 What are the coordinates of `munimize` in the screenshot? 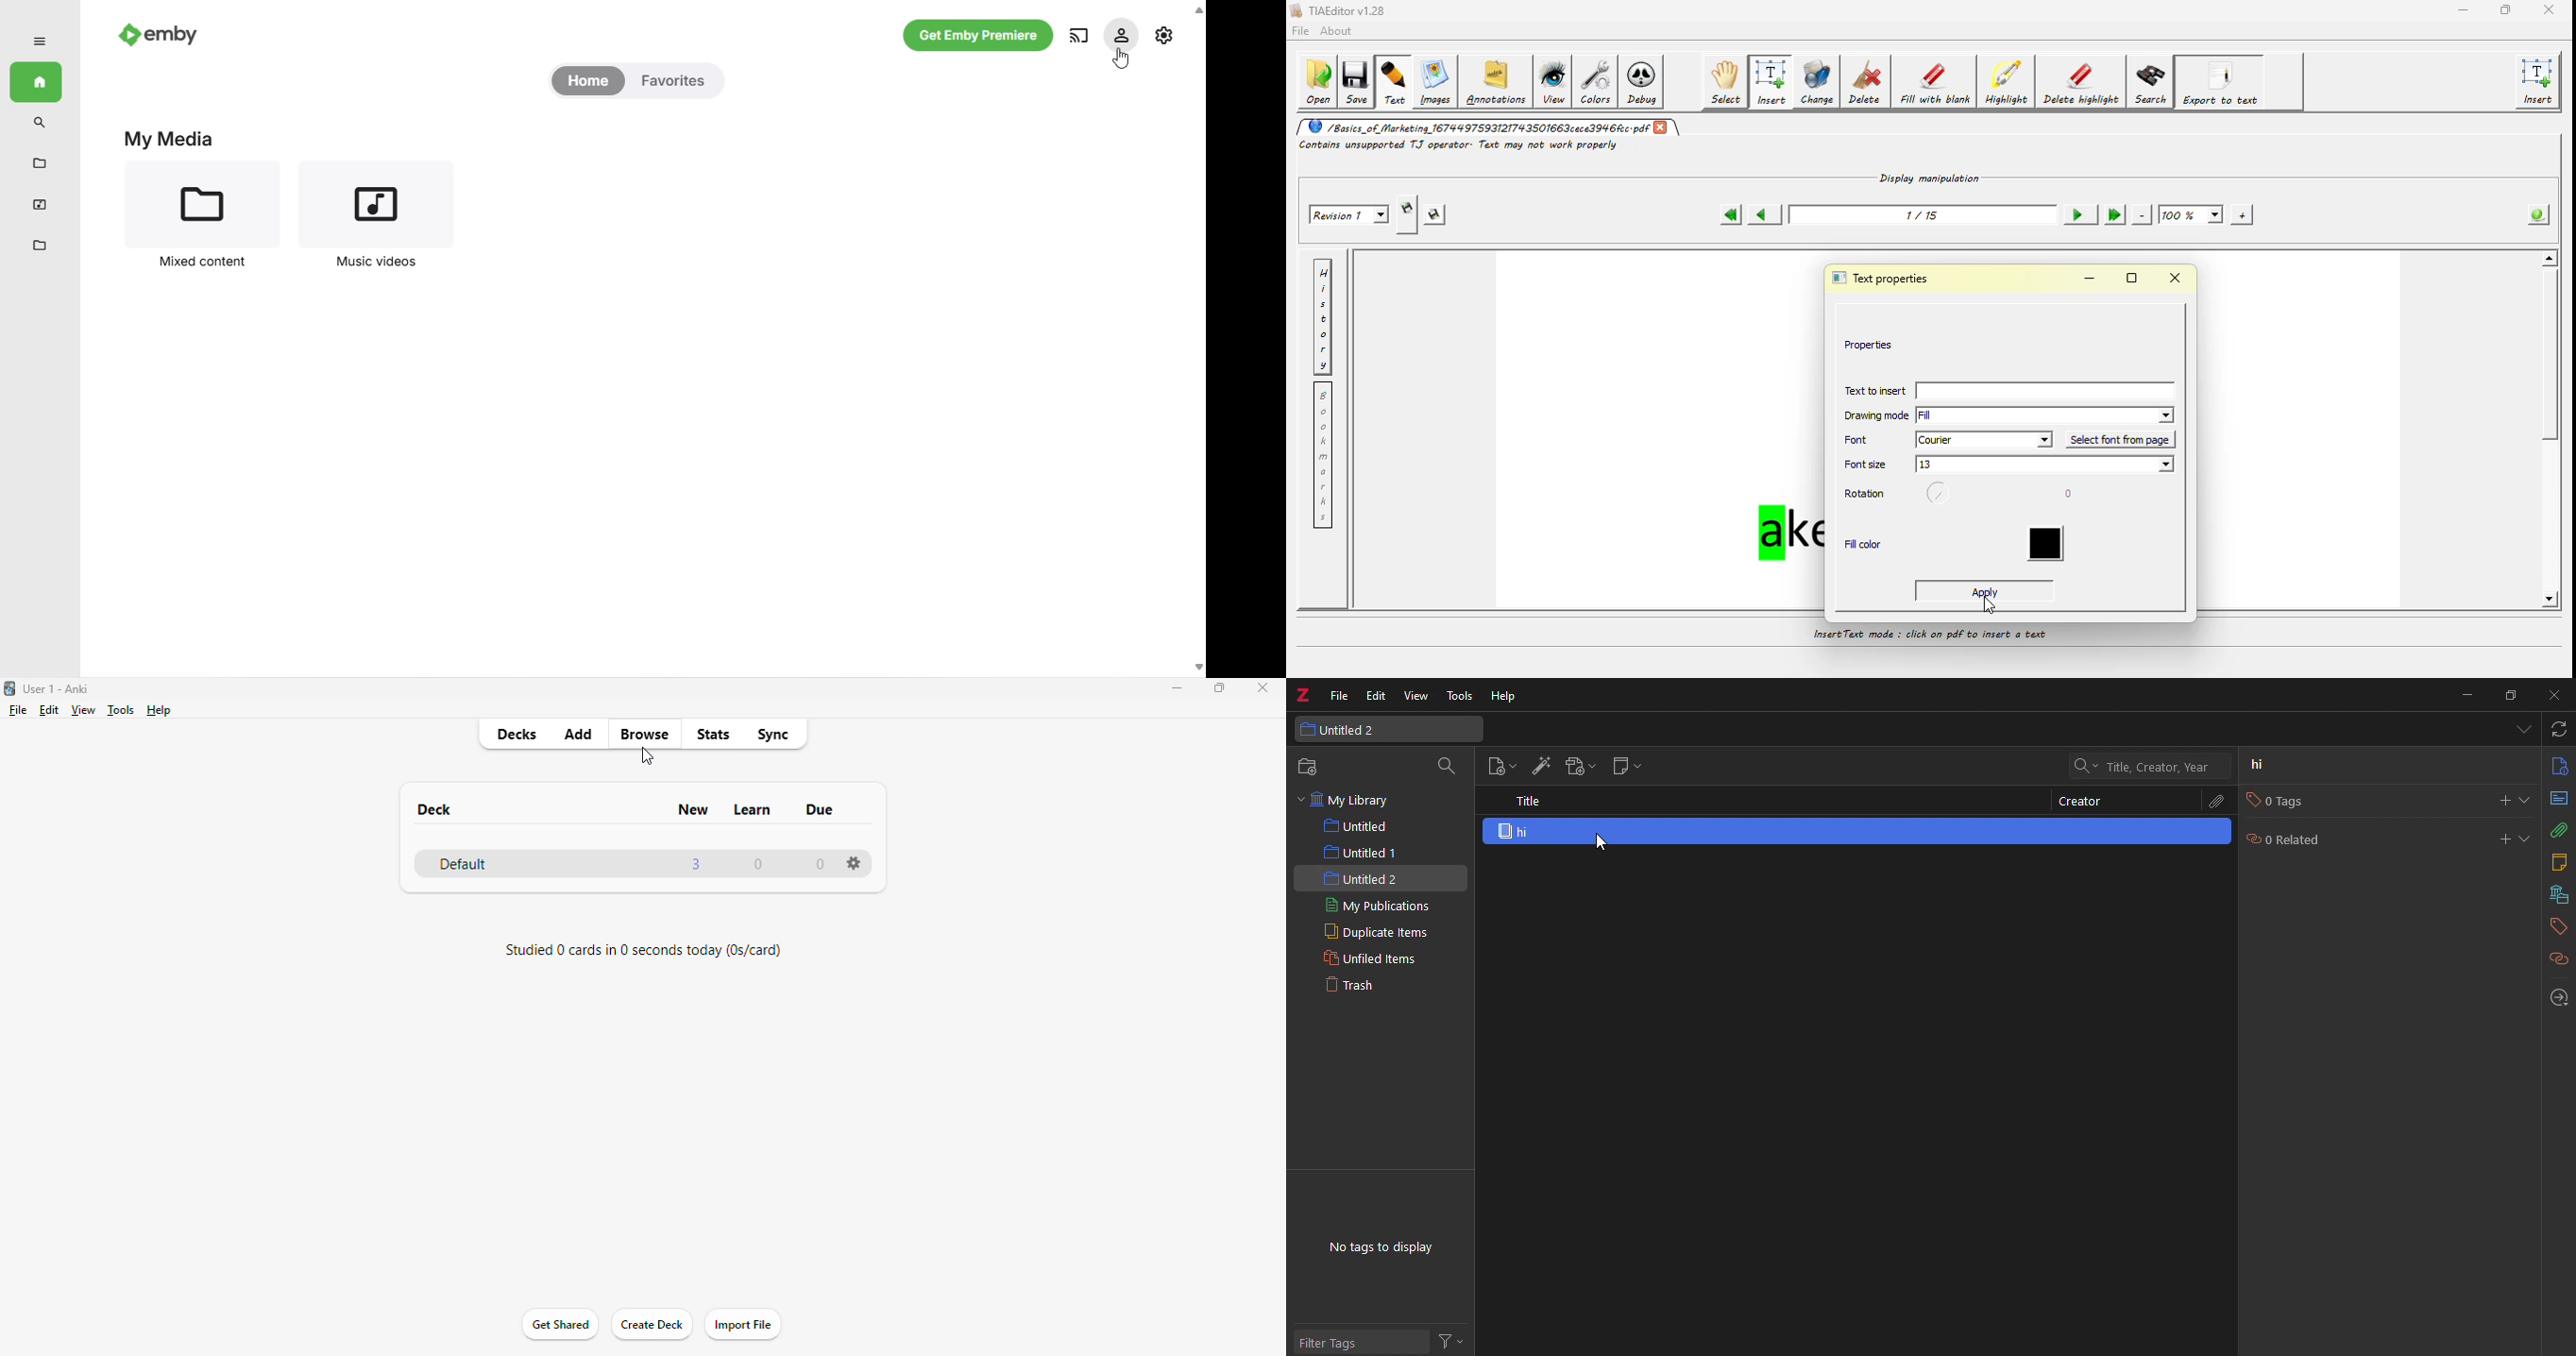 It's located at (2466, 694).